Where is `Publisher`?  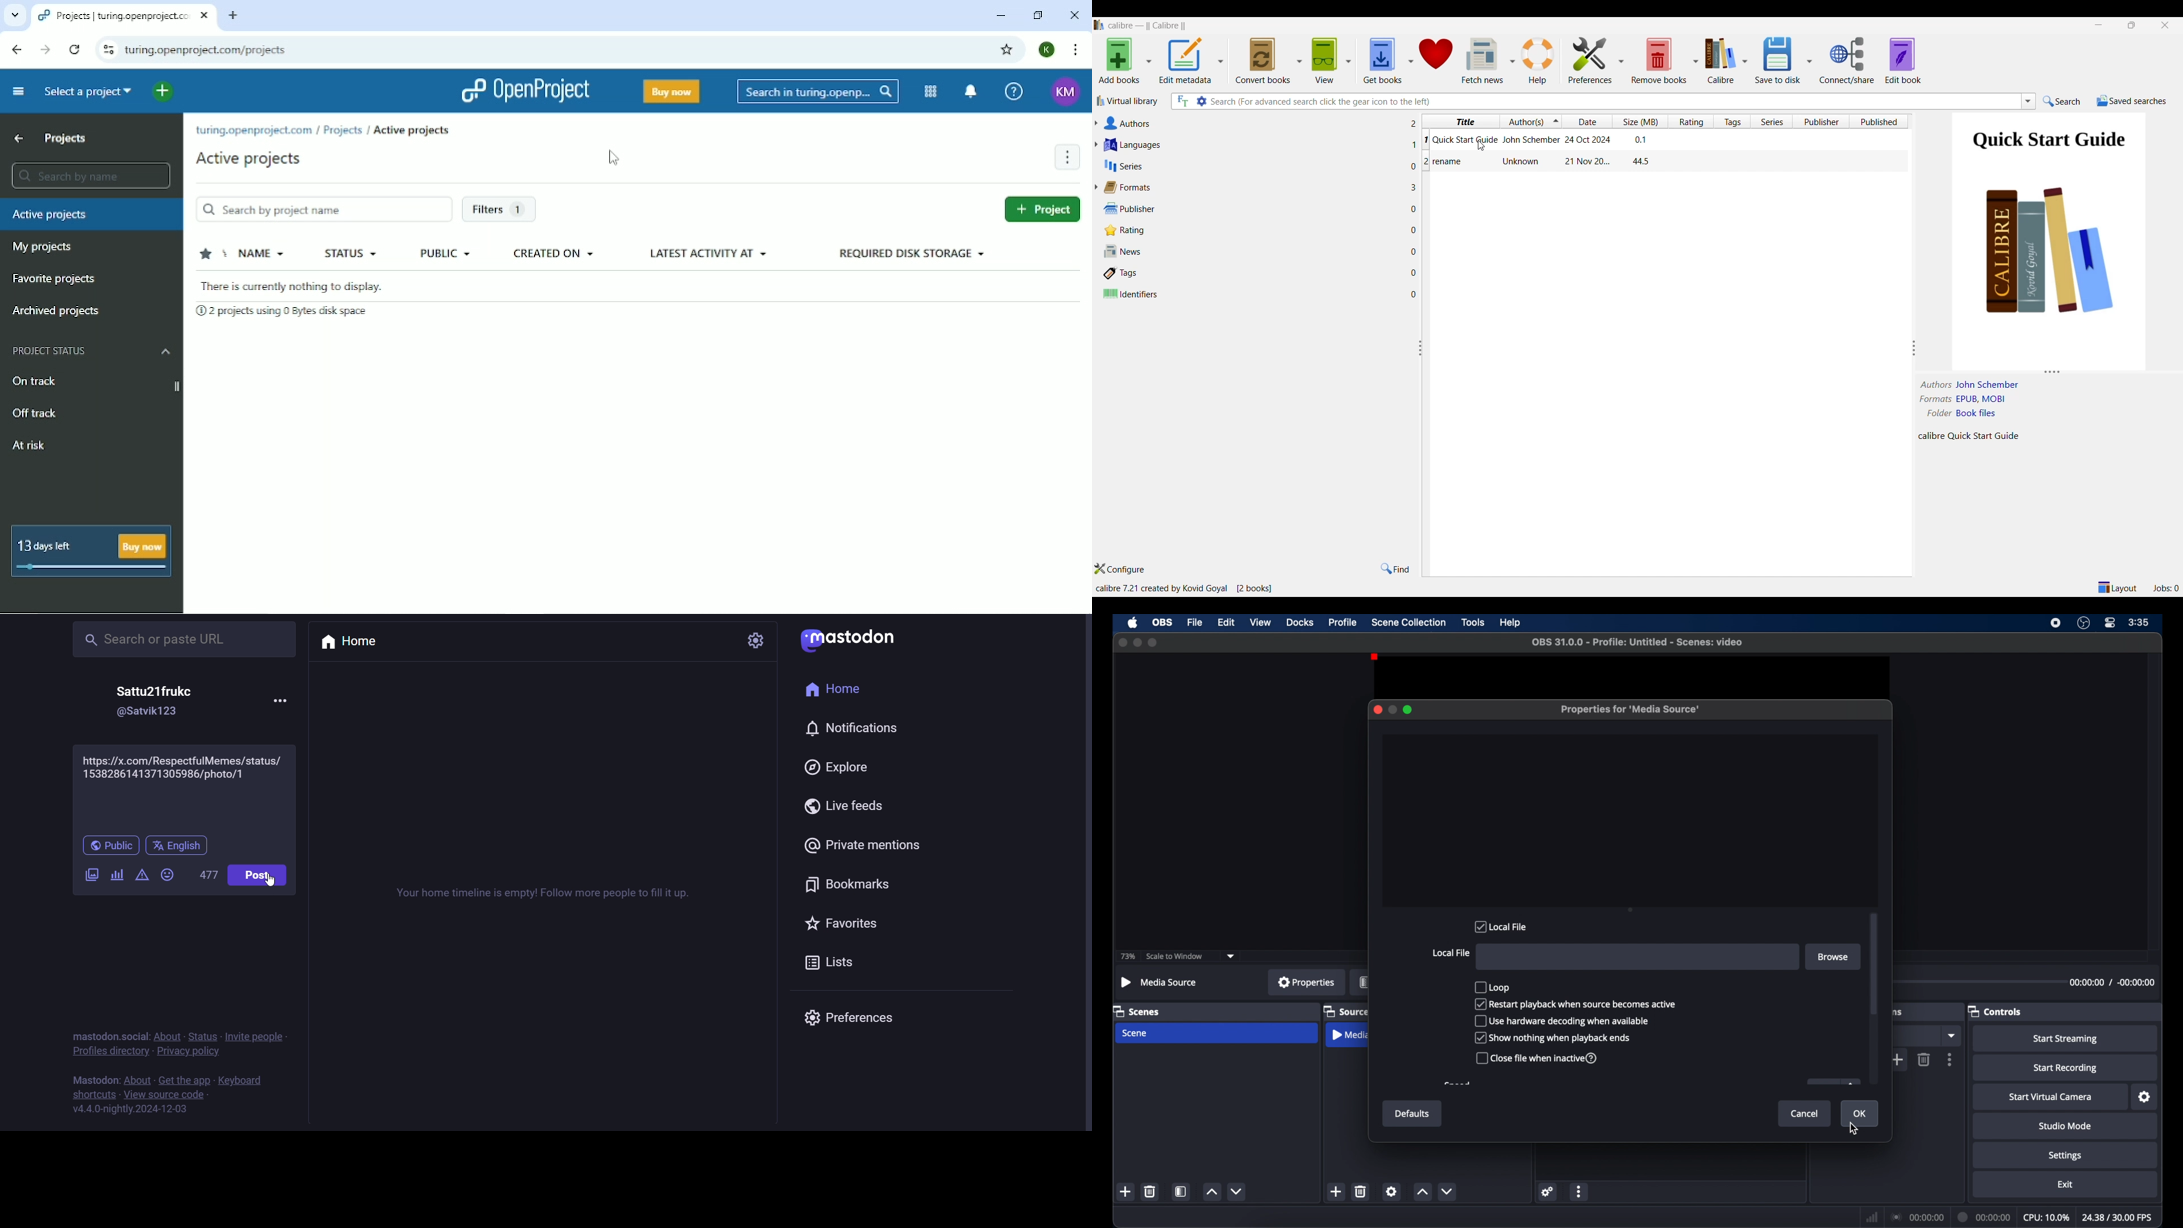
Publisher is located at coordinates (1253, 209).